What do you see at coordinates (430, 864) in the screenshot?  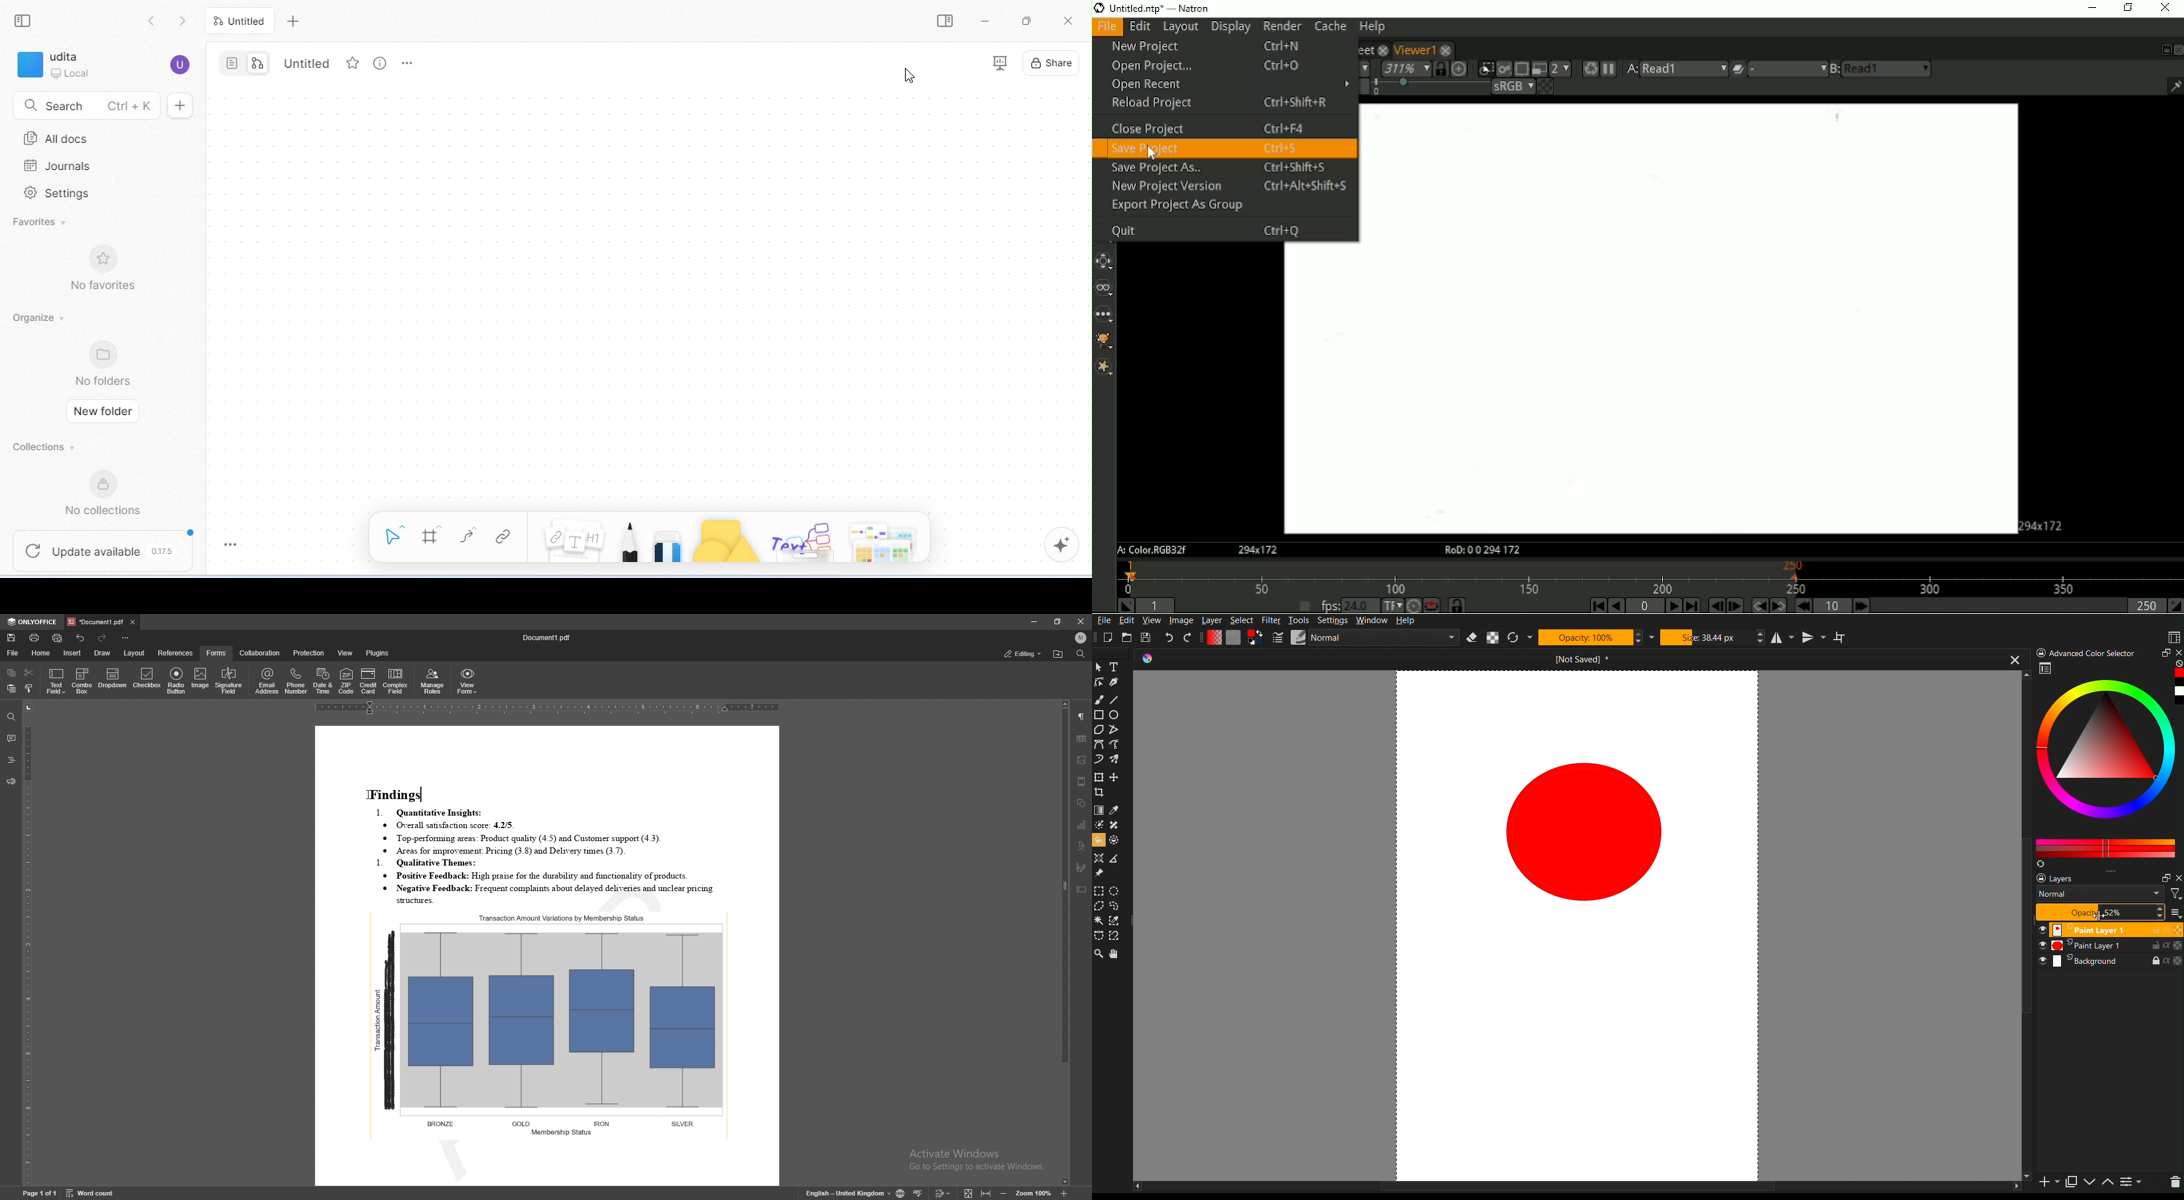 I see `1. Qualitative Themes:` at bounding box center [430, 864].